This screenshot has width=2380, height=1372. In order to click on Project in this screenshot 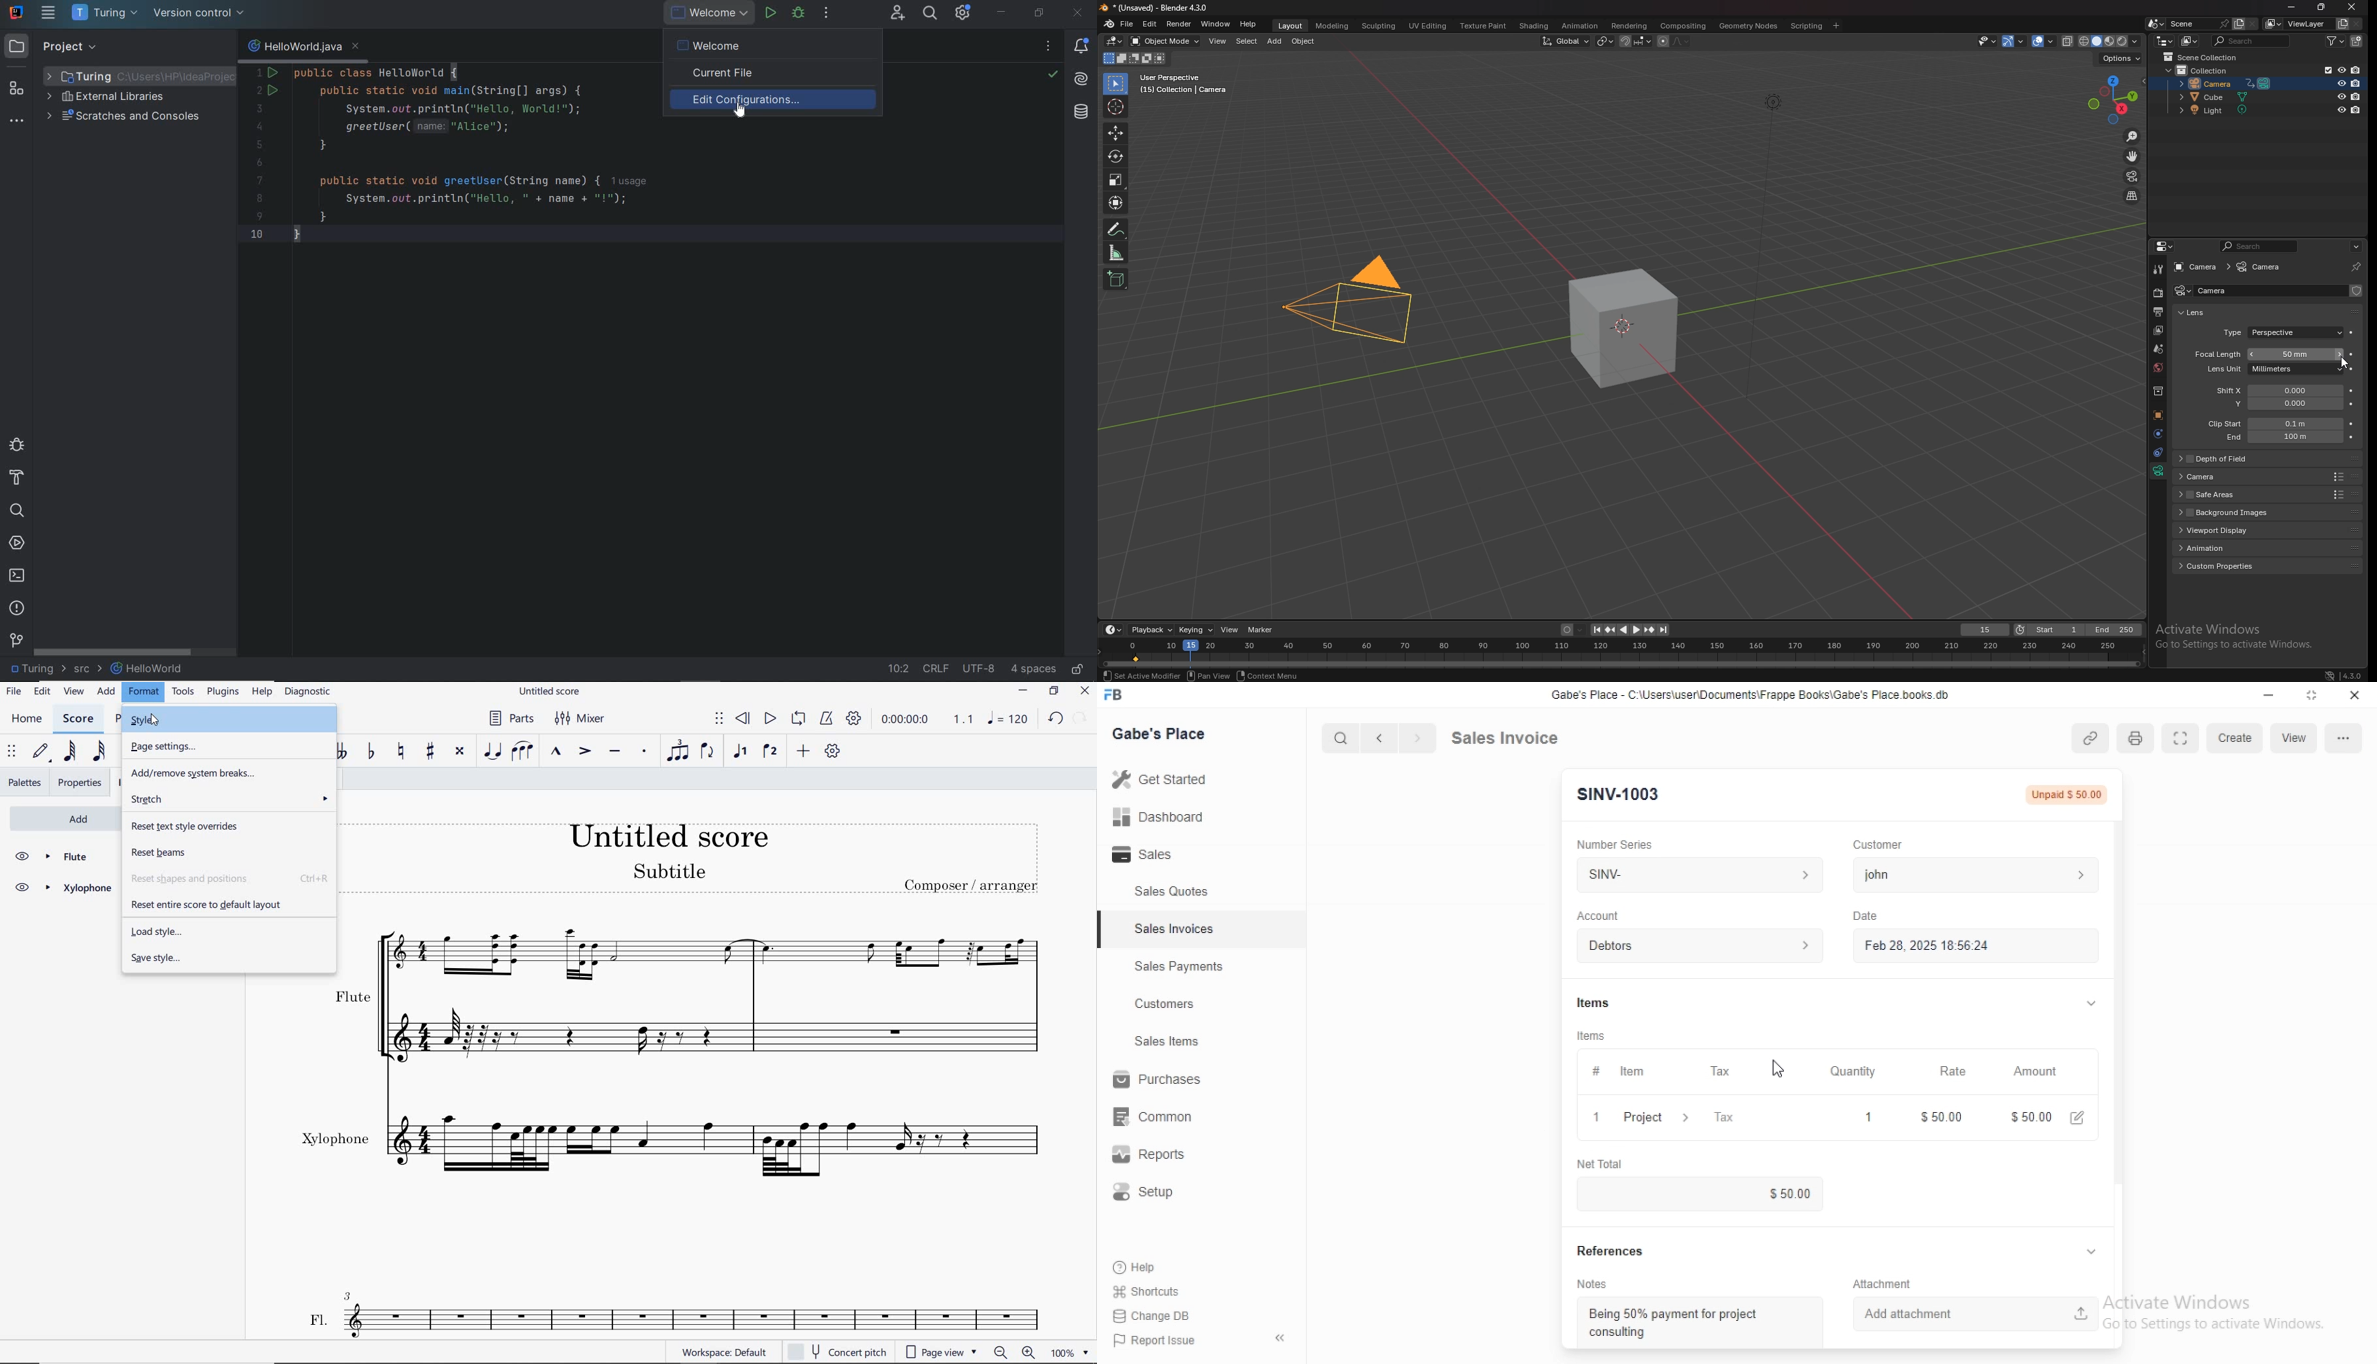, I will do `click(1659, 1119)`.